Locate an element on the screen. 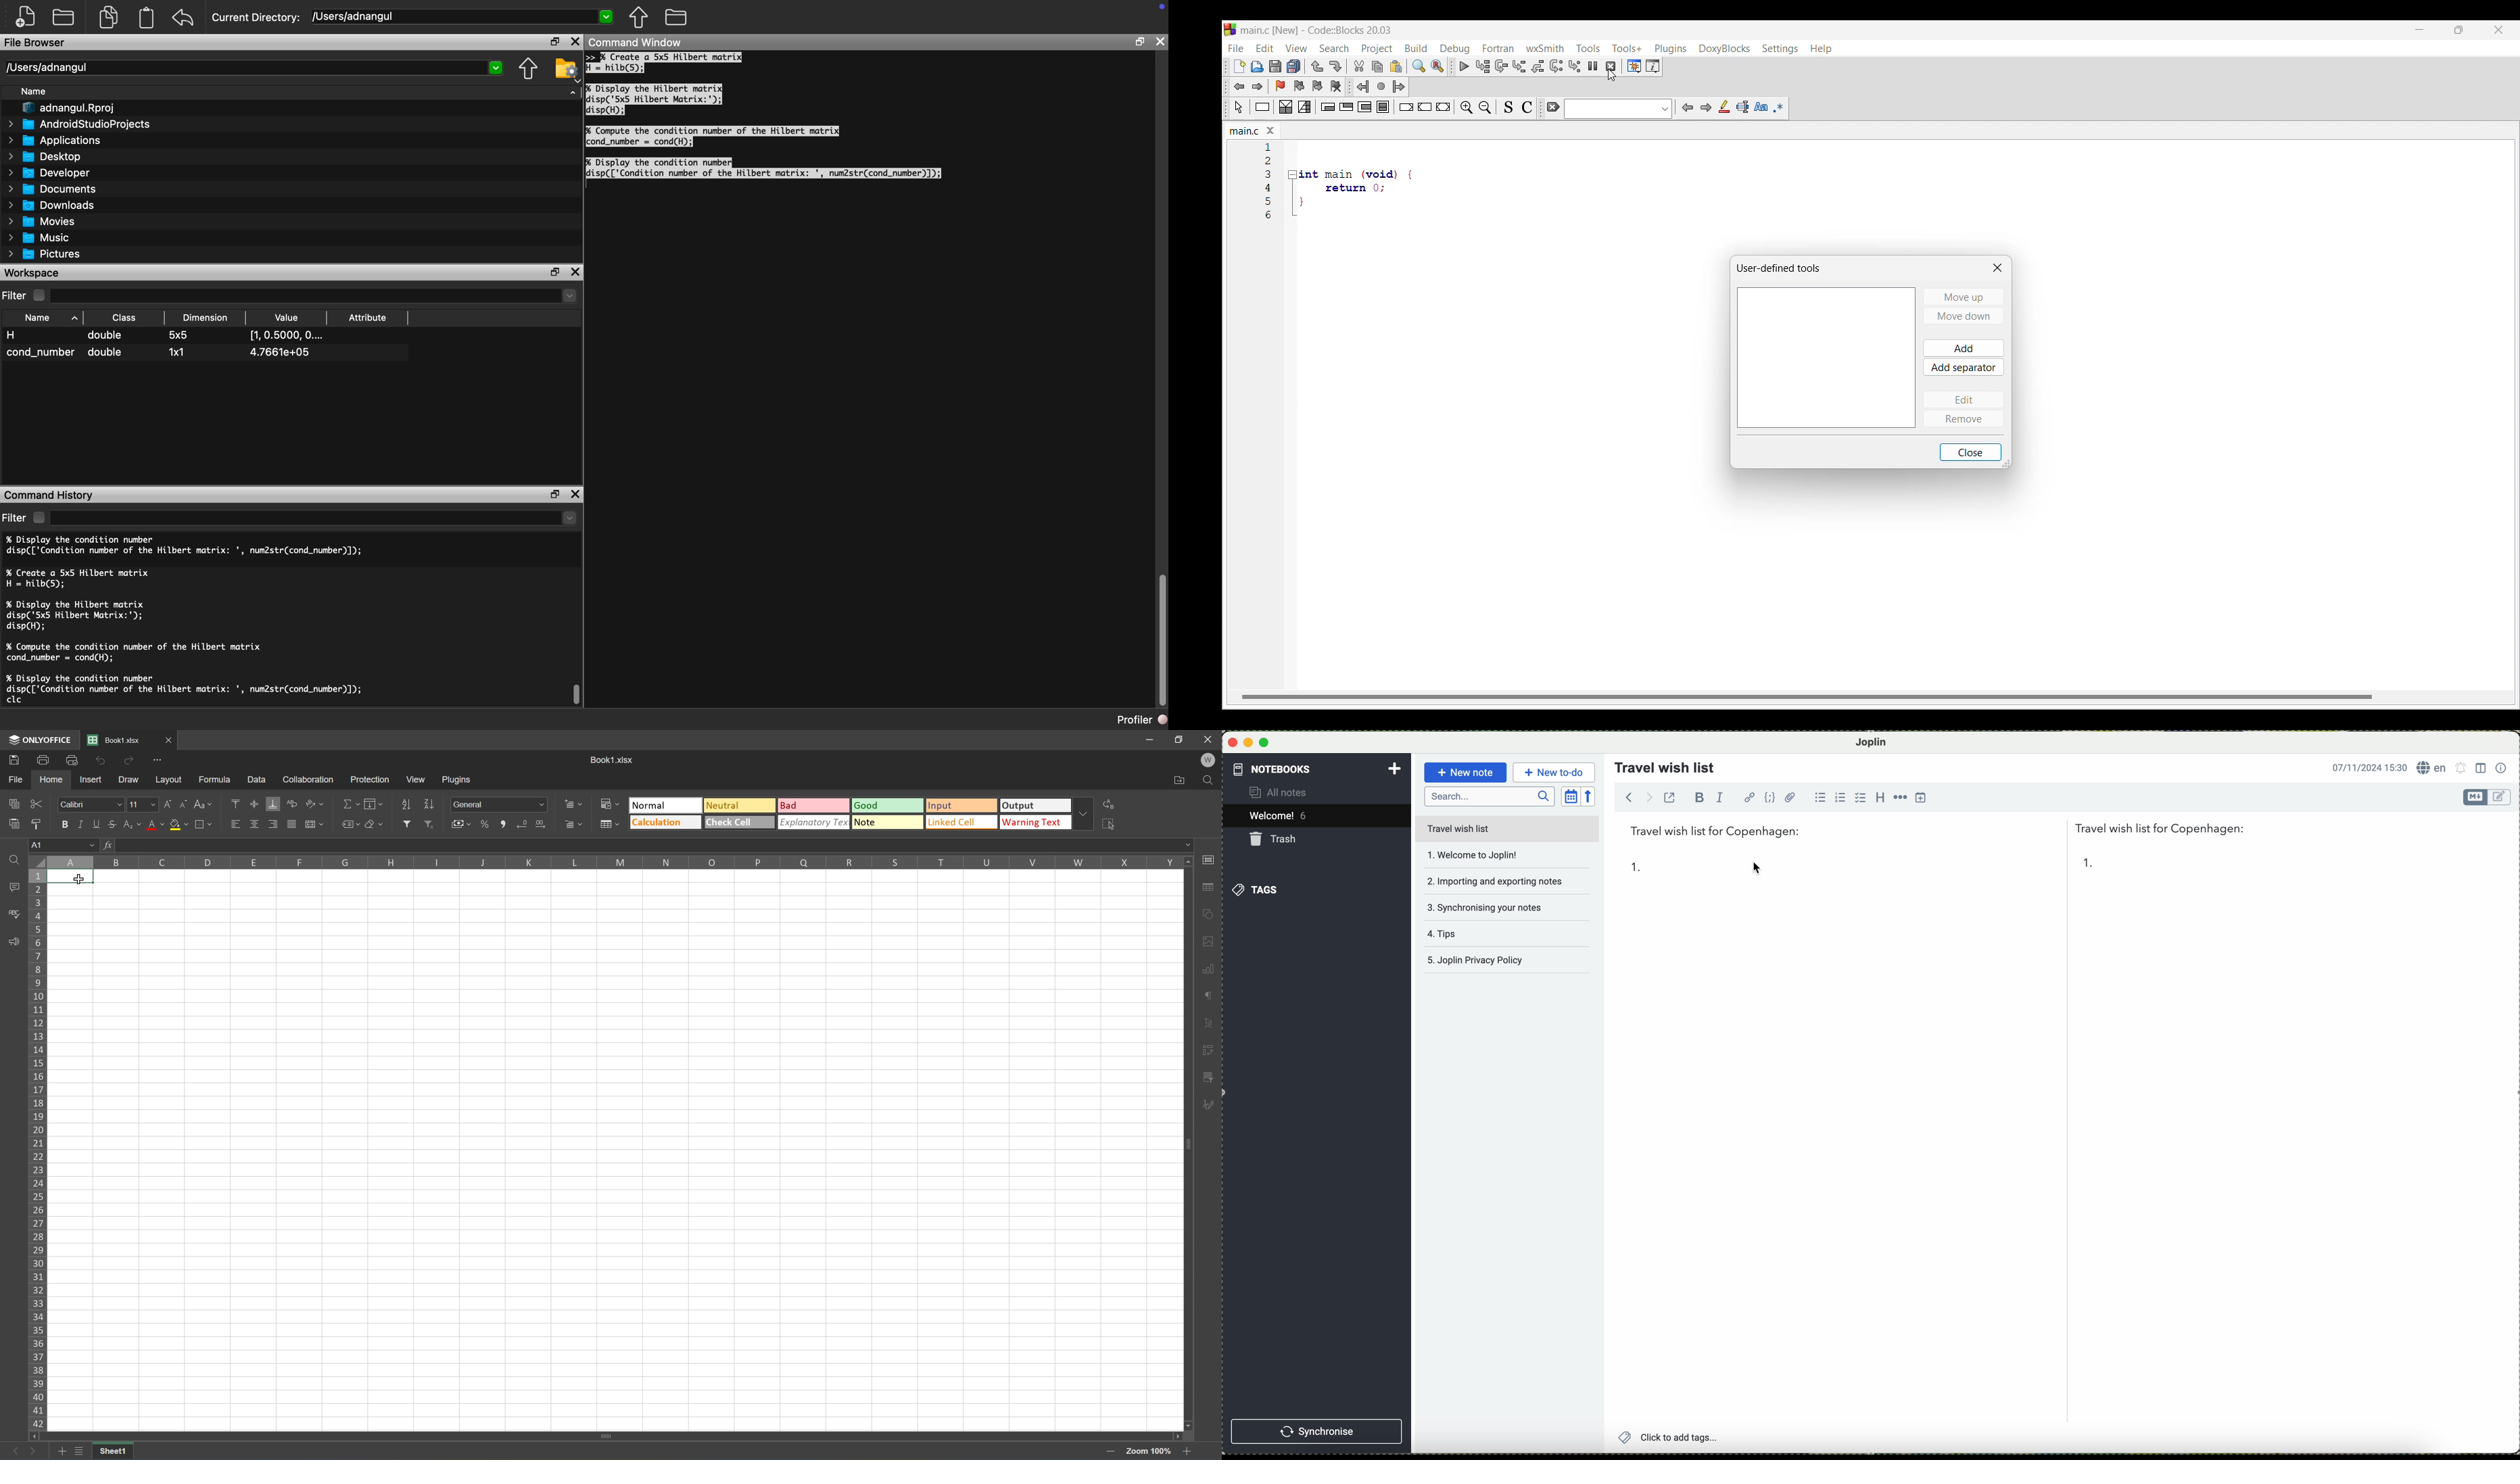 The image size is (2520, 1484). navigate is located at coordinates (1633, 800).